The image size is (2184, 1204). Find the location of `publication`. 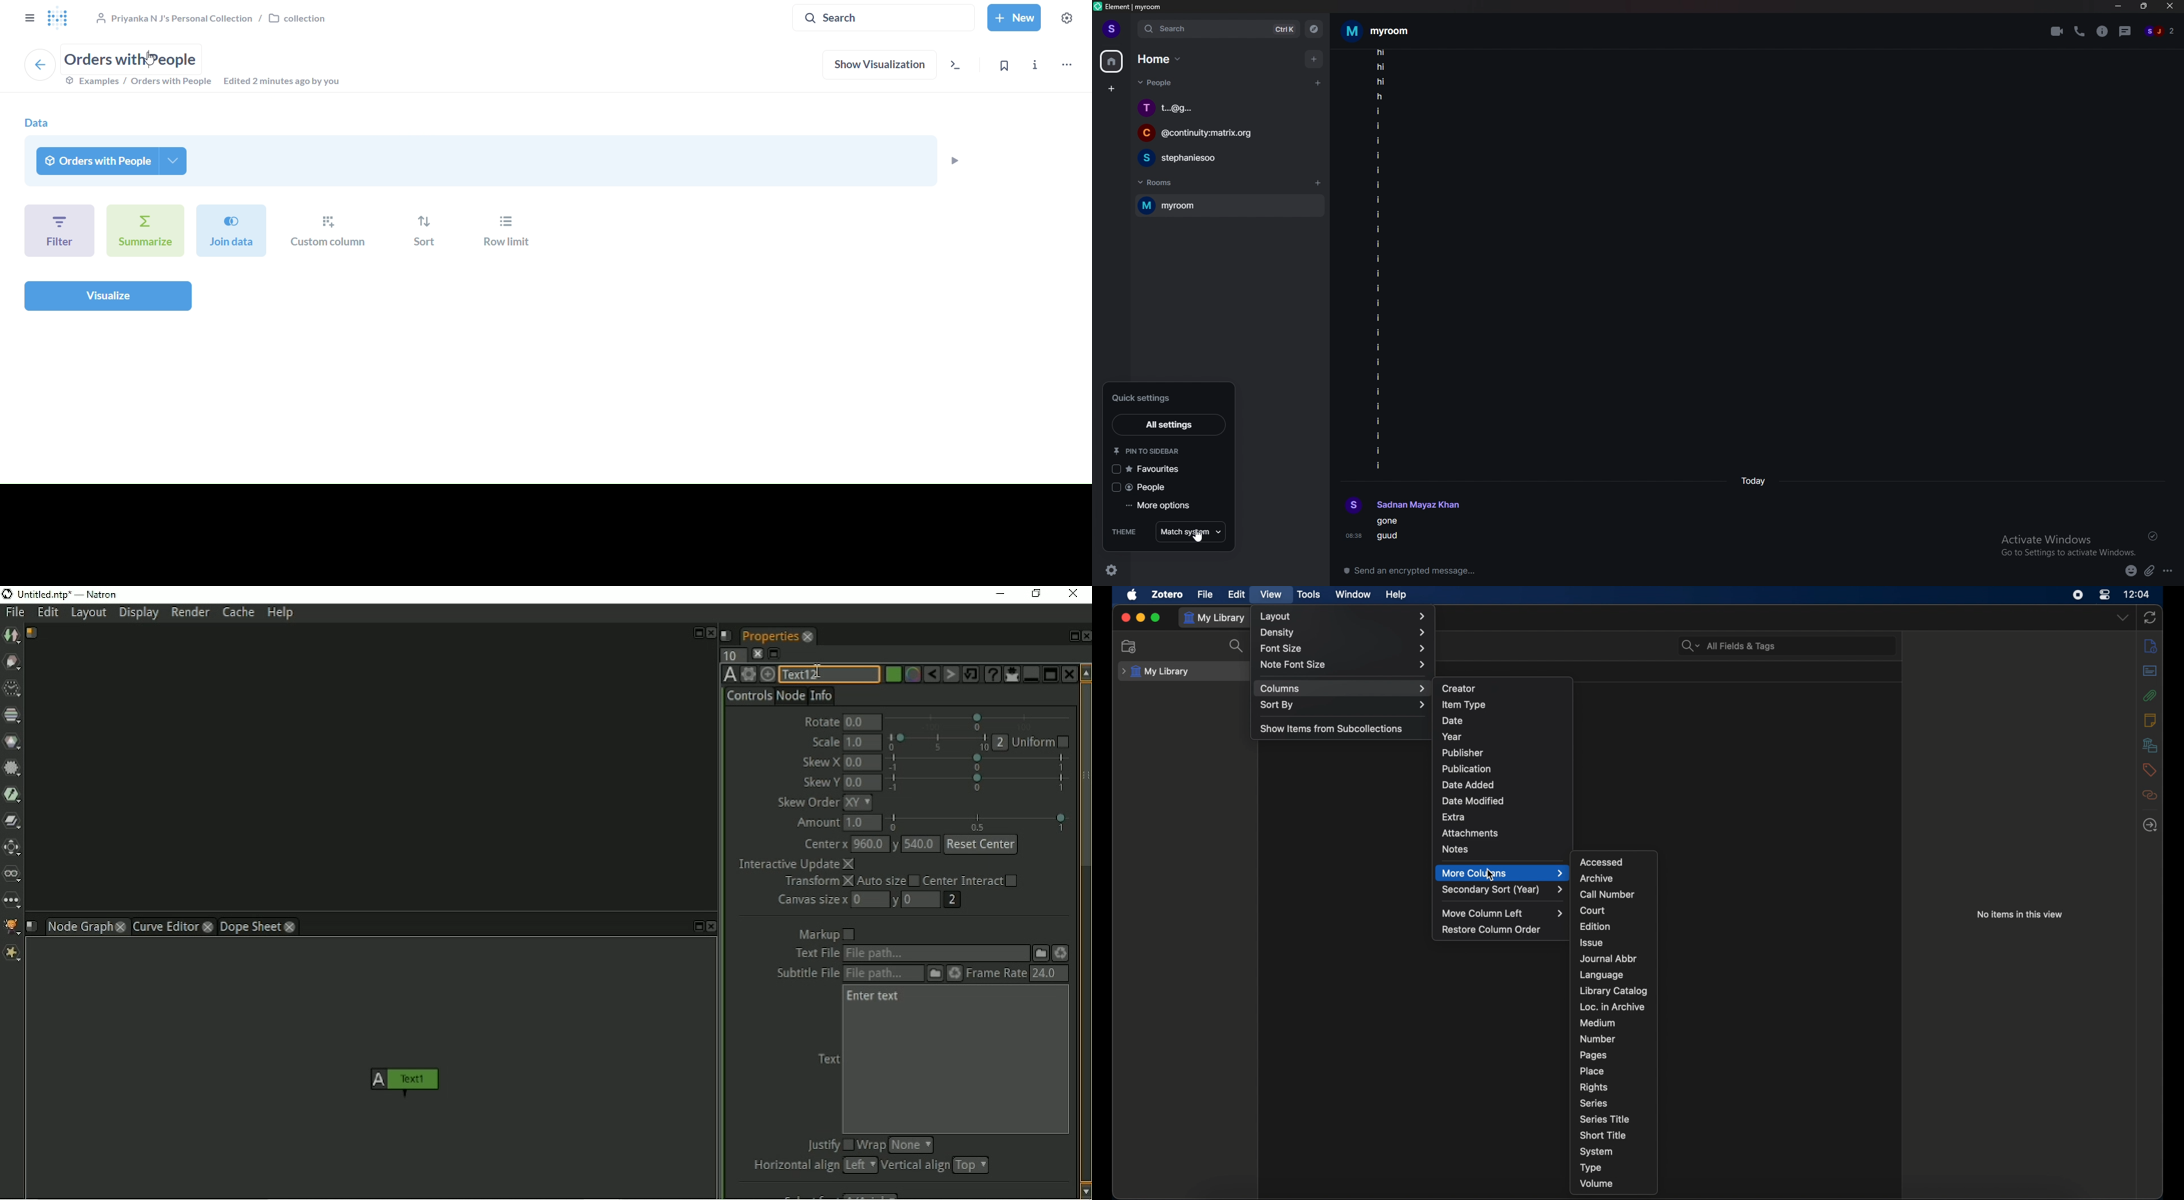

publication is located at coordinates (1466, 768).